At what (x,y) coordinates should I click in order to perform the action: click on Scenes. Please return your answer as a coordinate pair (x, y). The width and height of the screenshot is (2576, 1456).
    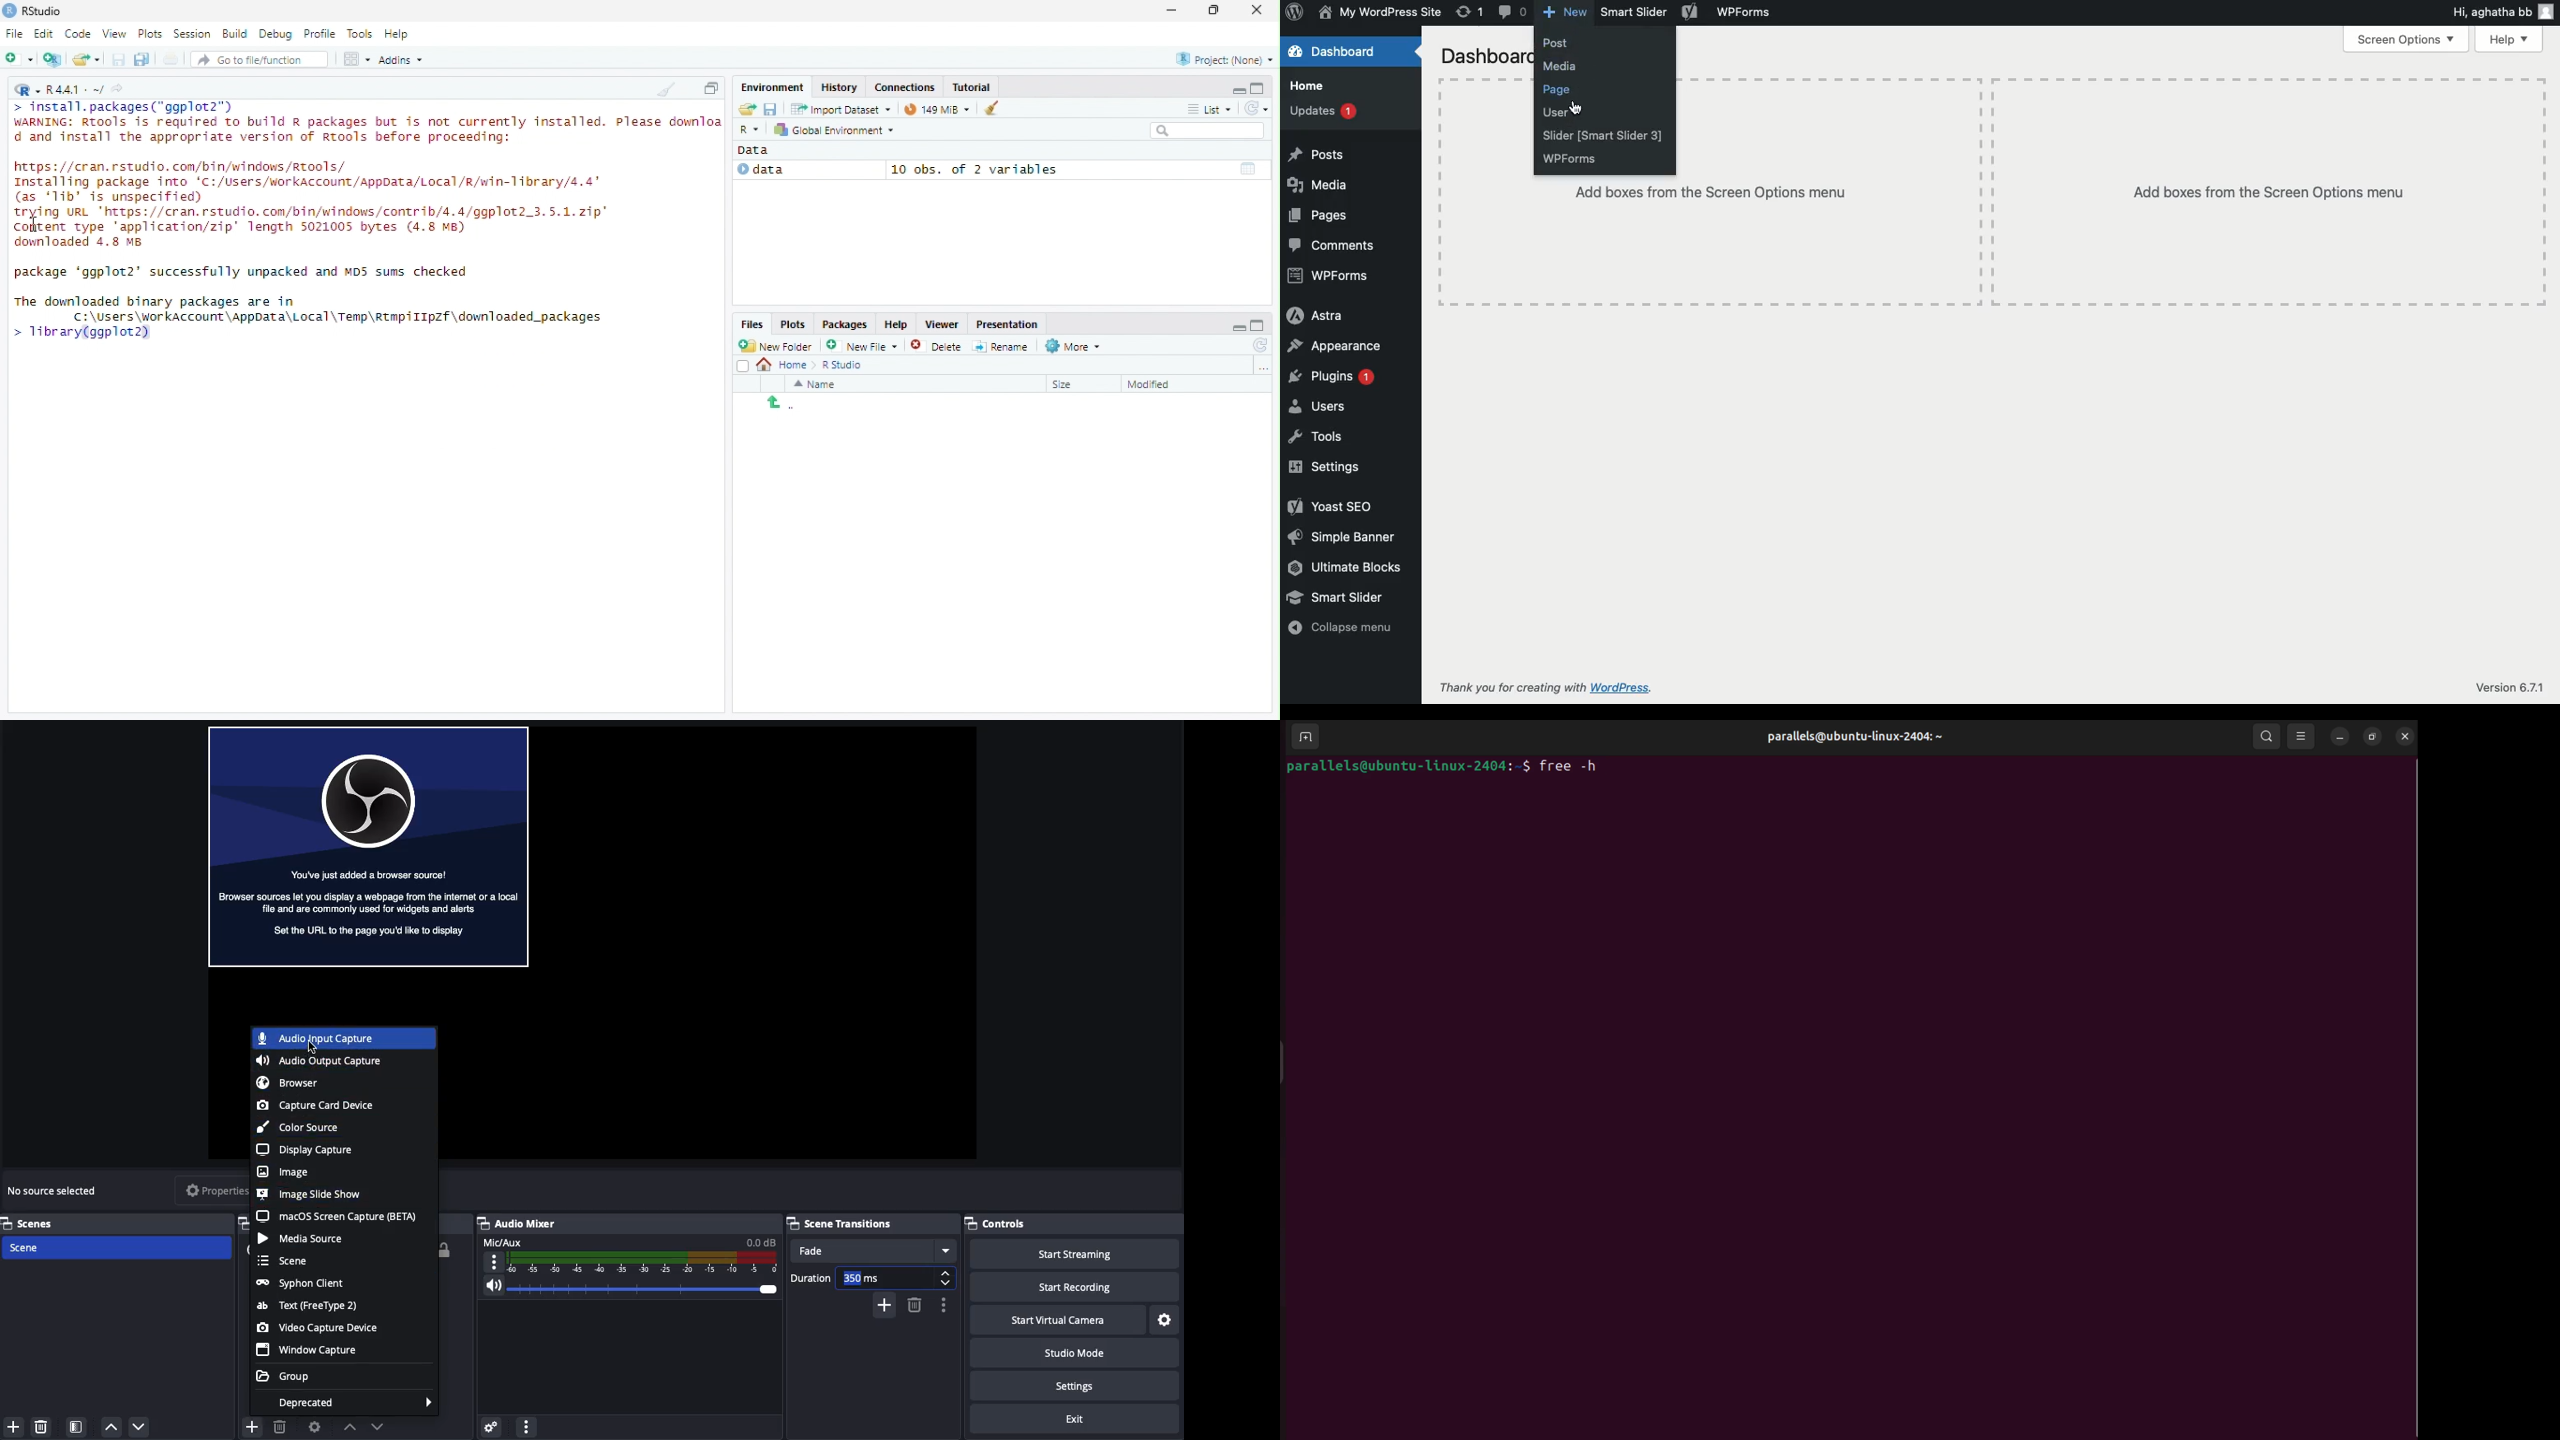
    Looking at the image, I should click on (39, 1223).